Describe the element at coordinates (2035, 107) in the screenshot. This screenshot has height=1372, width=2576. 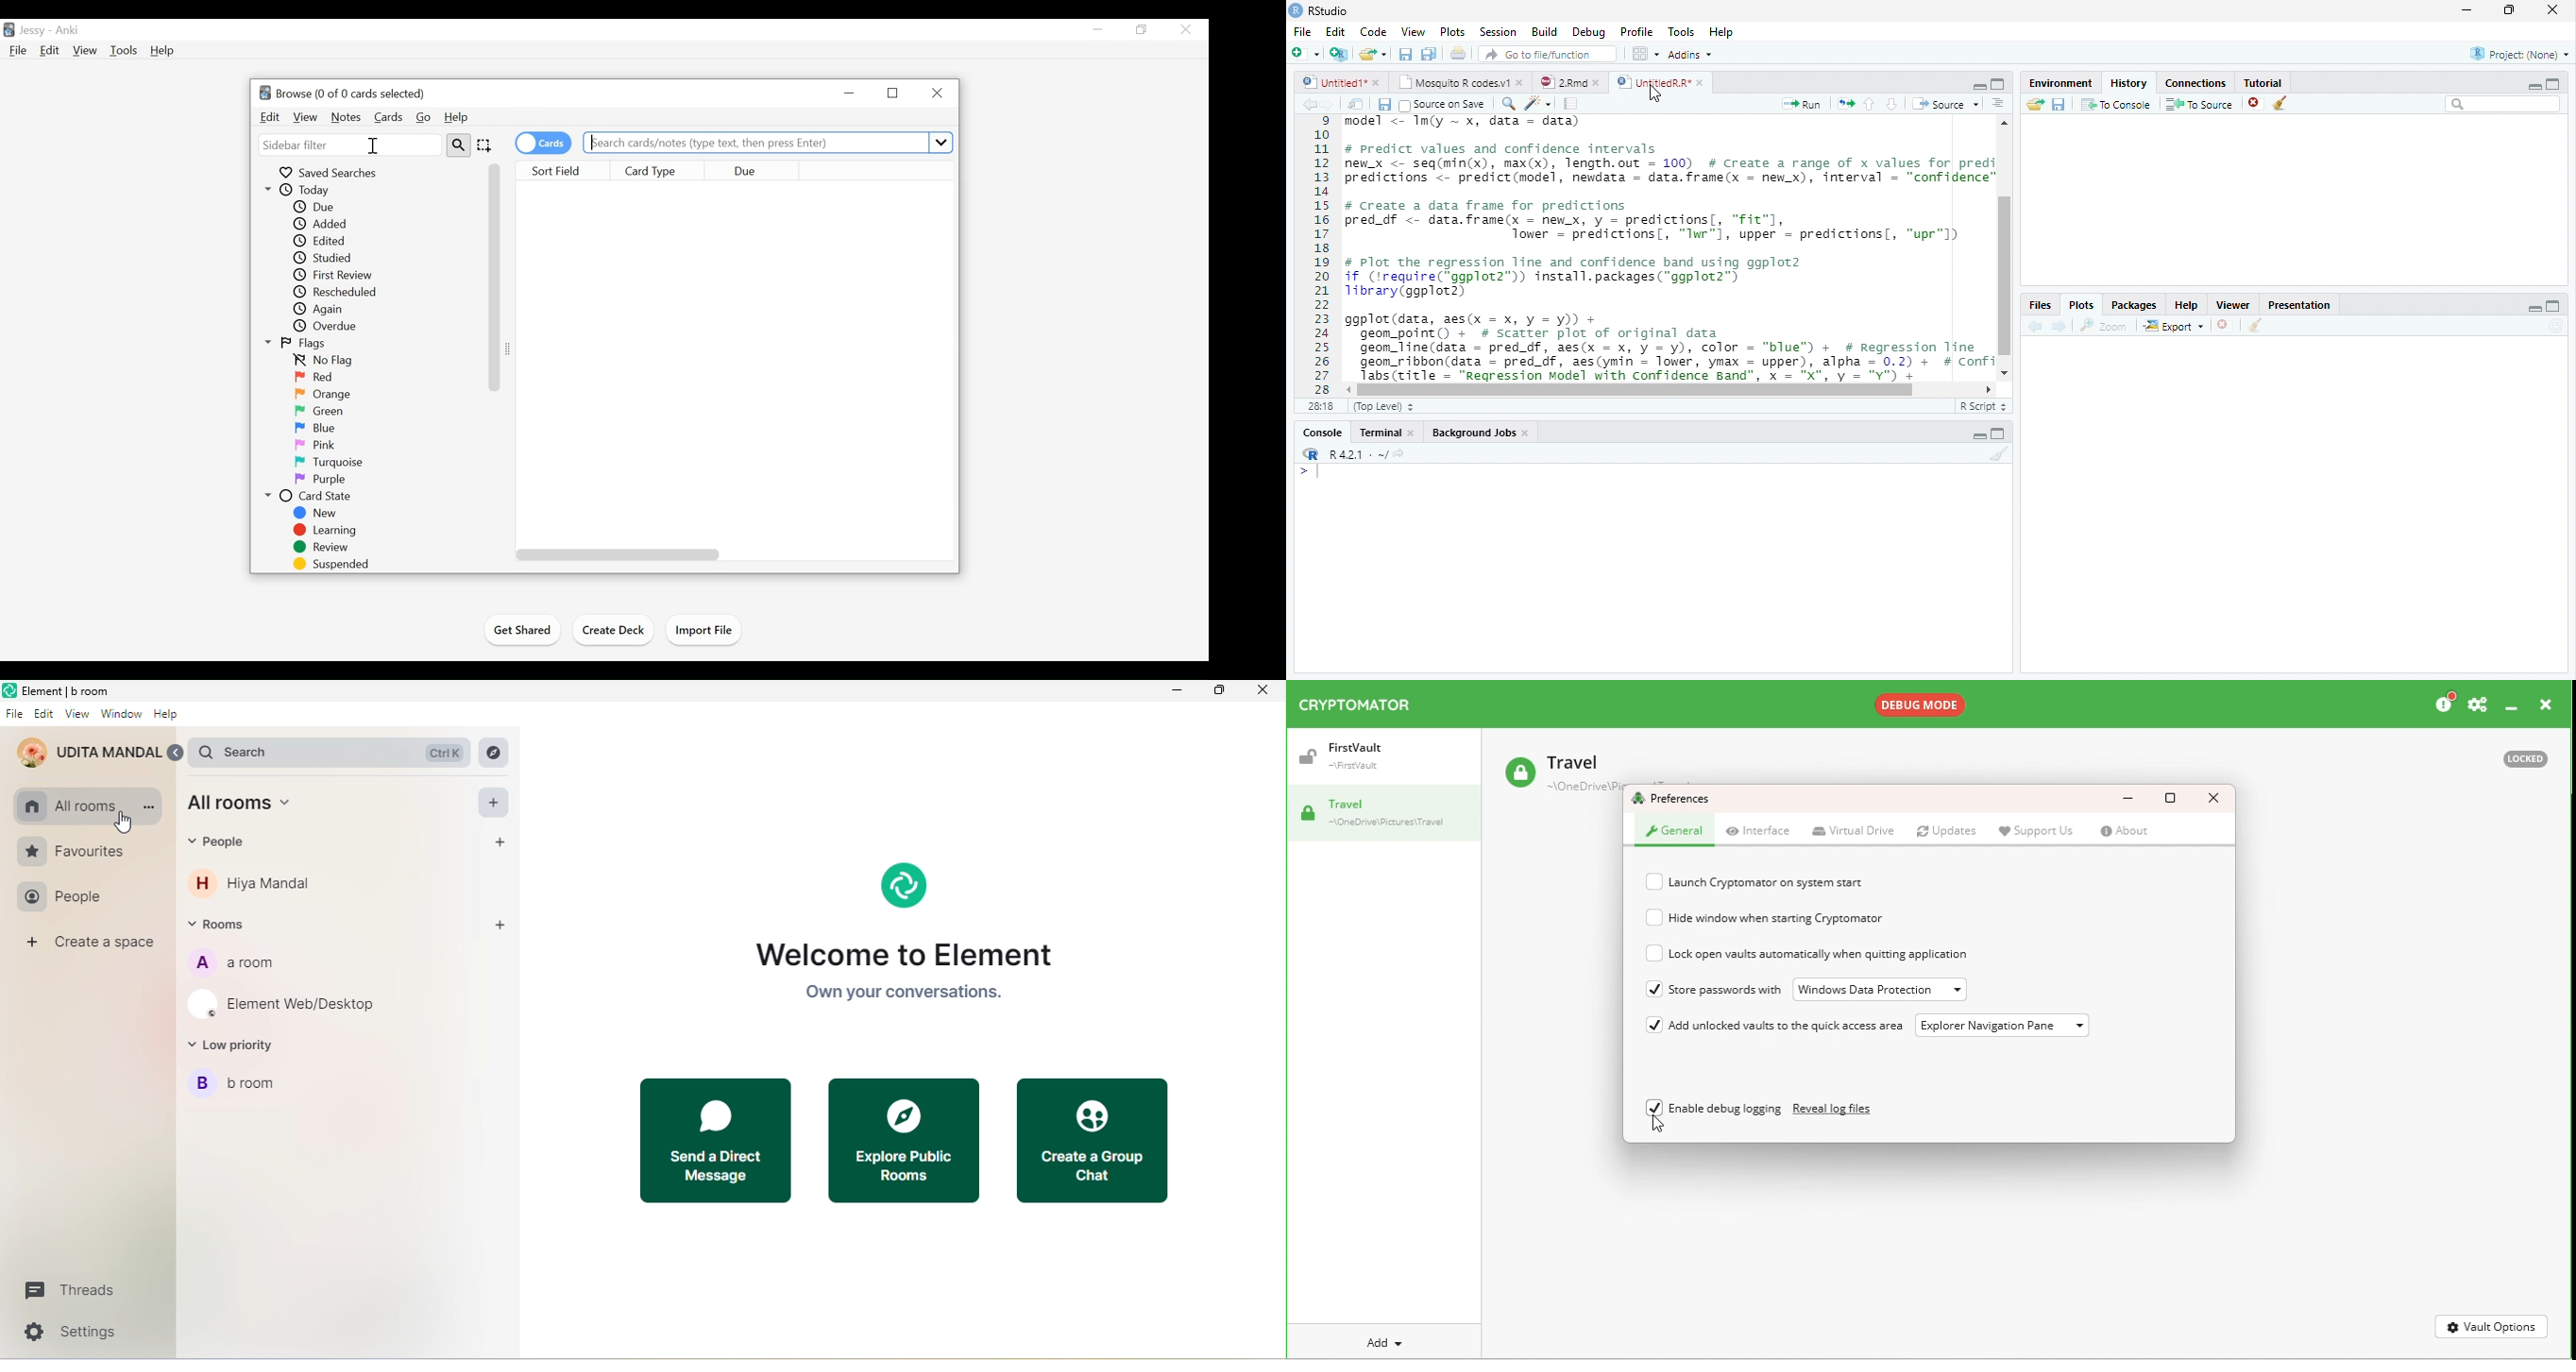
I see `Load workspace` at that location.